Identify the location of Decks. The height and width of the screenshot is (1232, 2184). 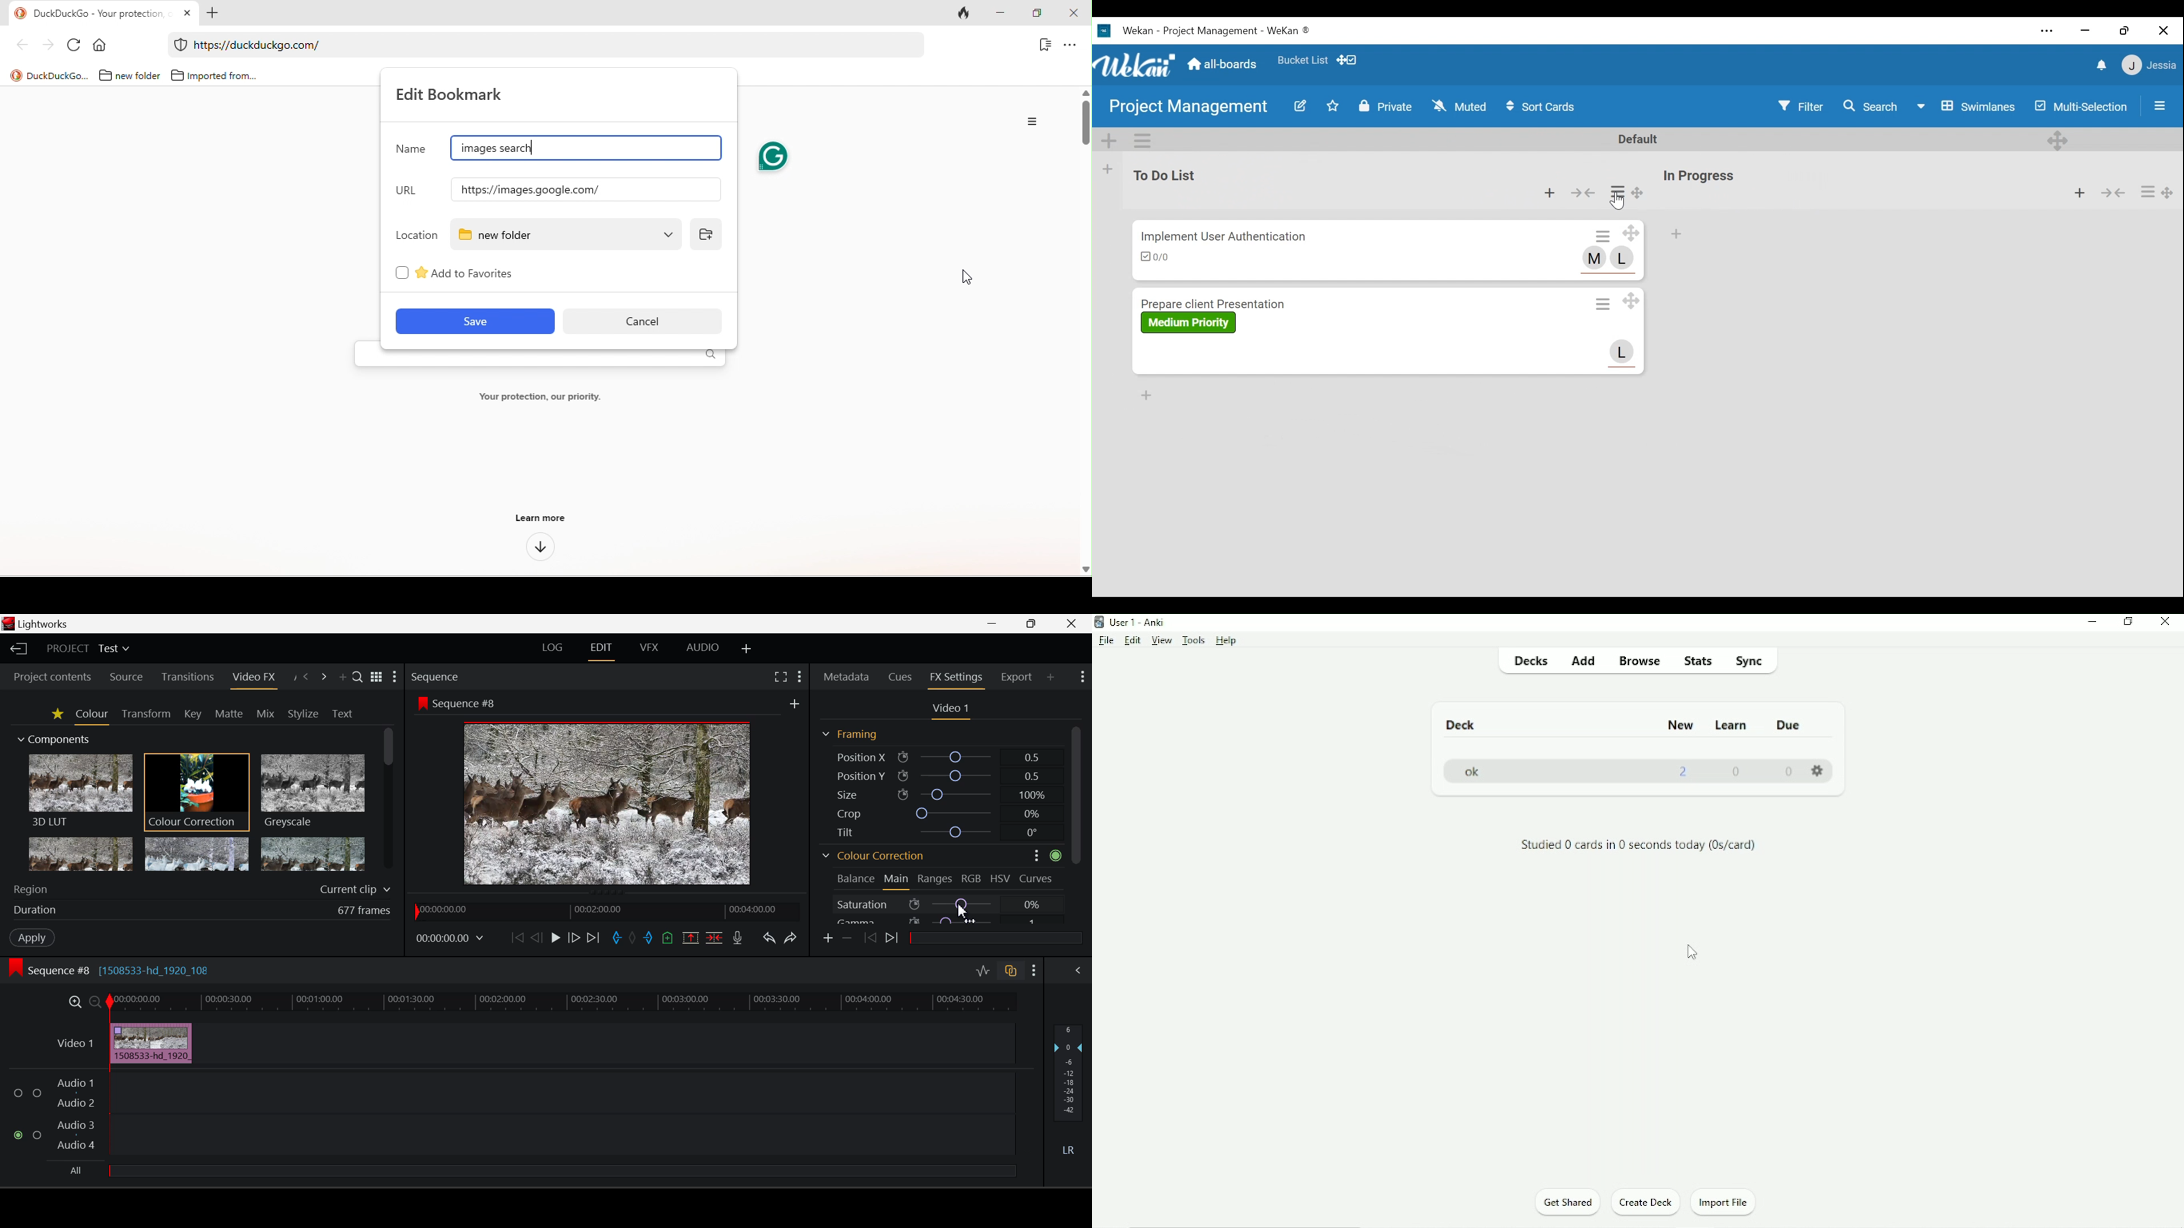
(1529, 662).